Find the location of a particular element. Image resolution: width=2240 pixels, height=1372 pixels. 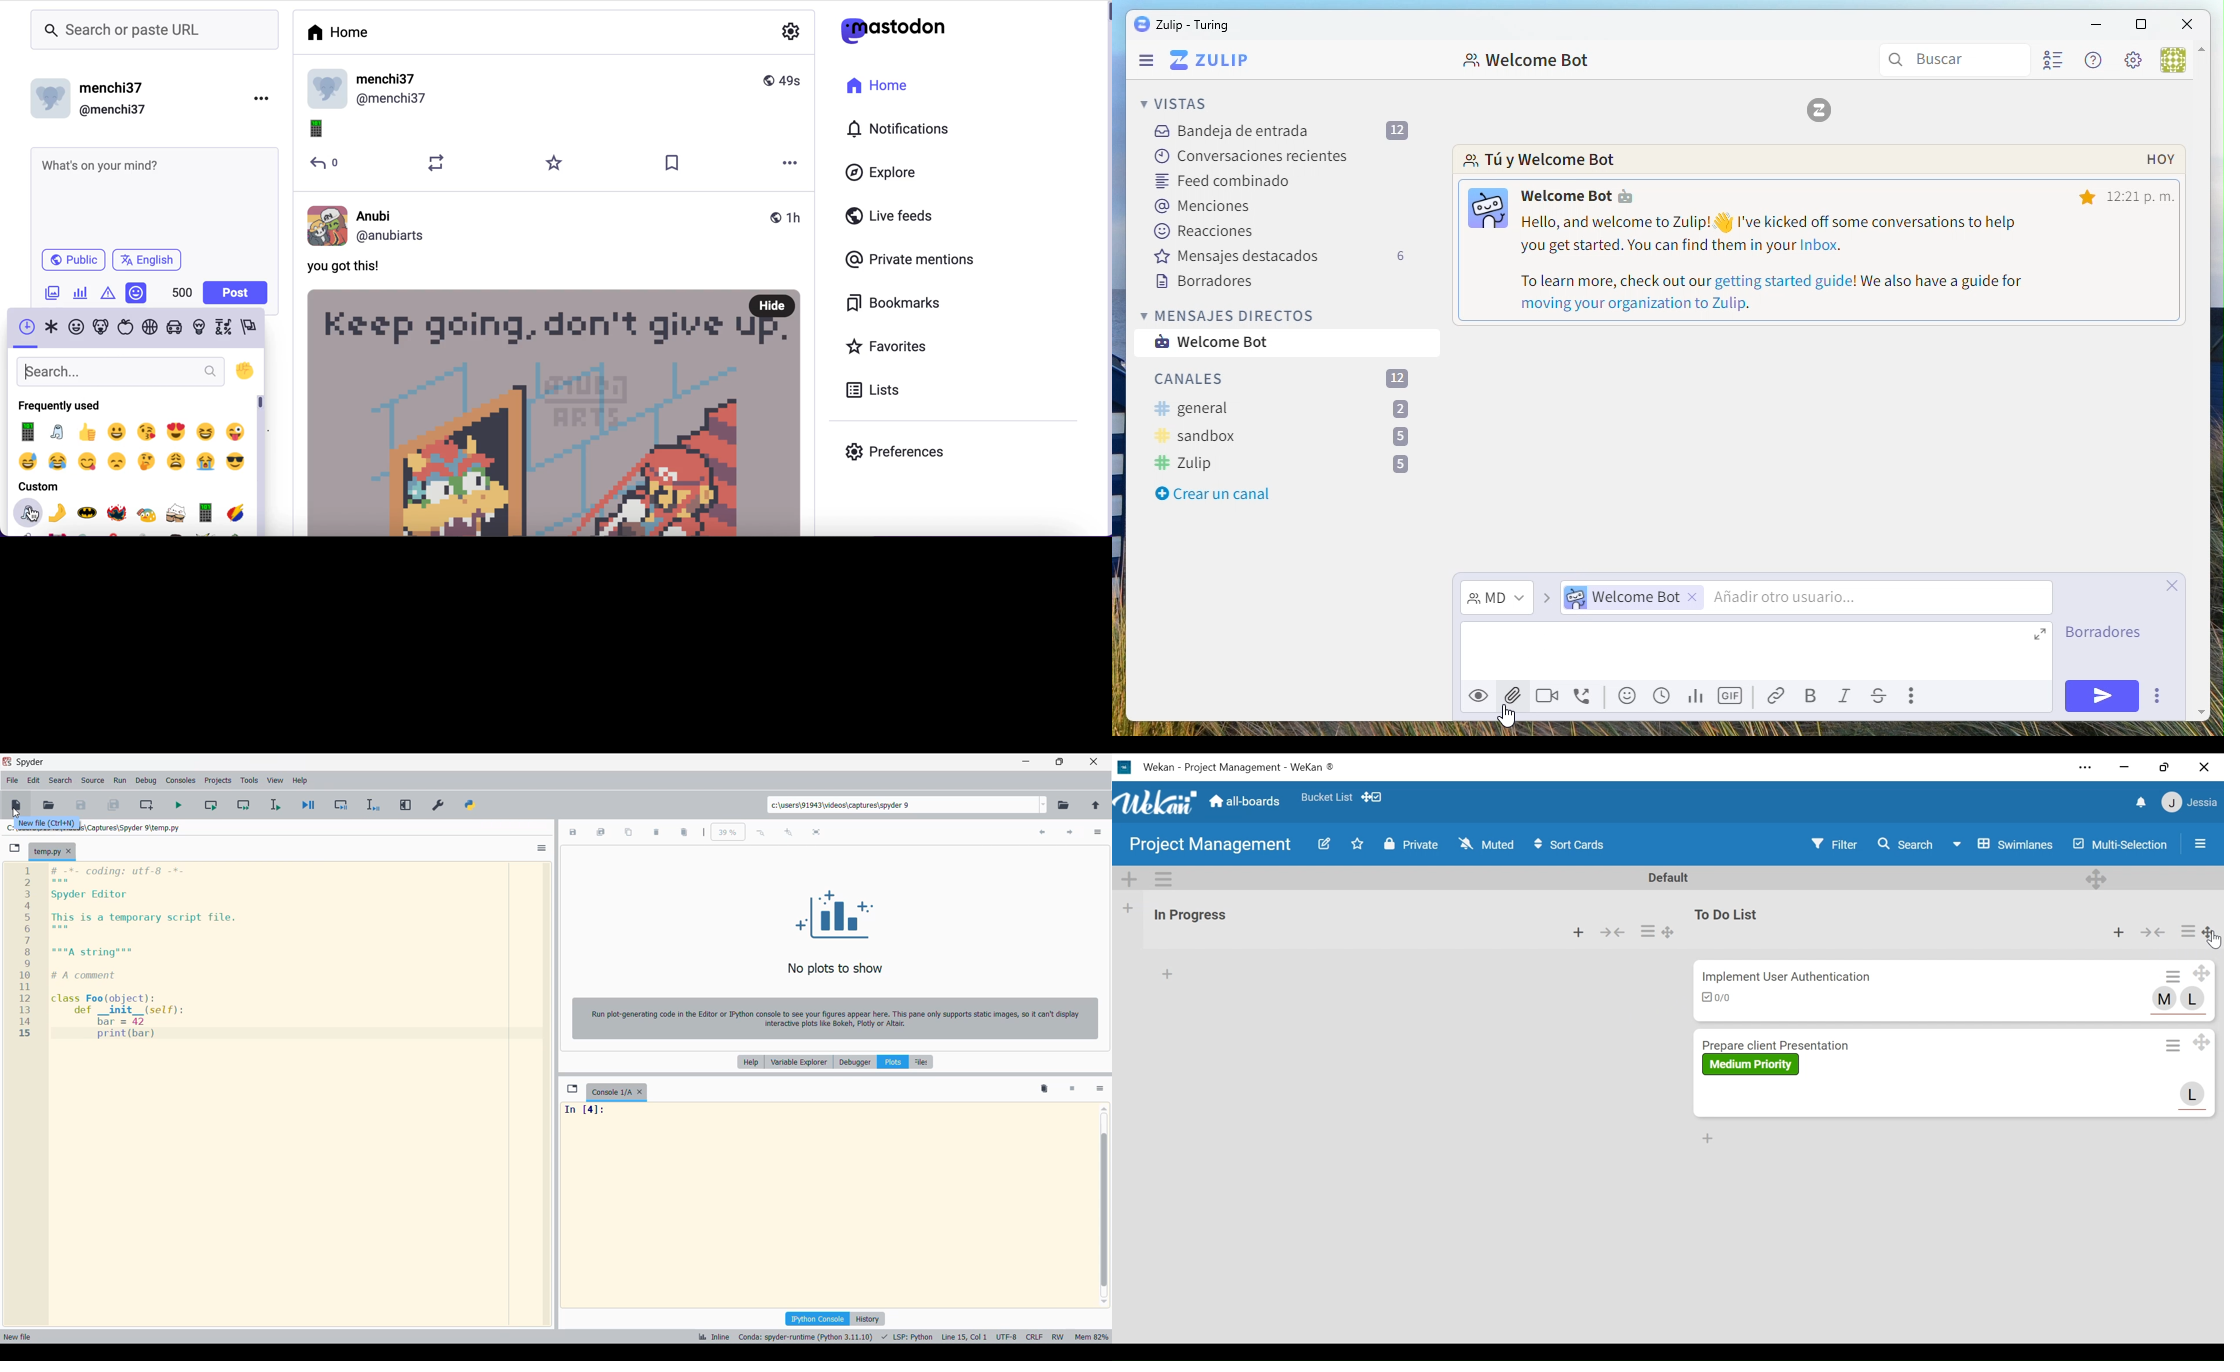

Edit is located at coordinates (1325, 843).